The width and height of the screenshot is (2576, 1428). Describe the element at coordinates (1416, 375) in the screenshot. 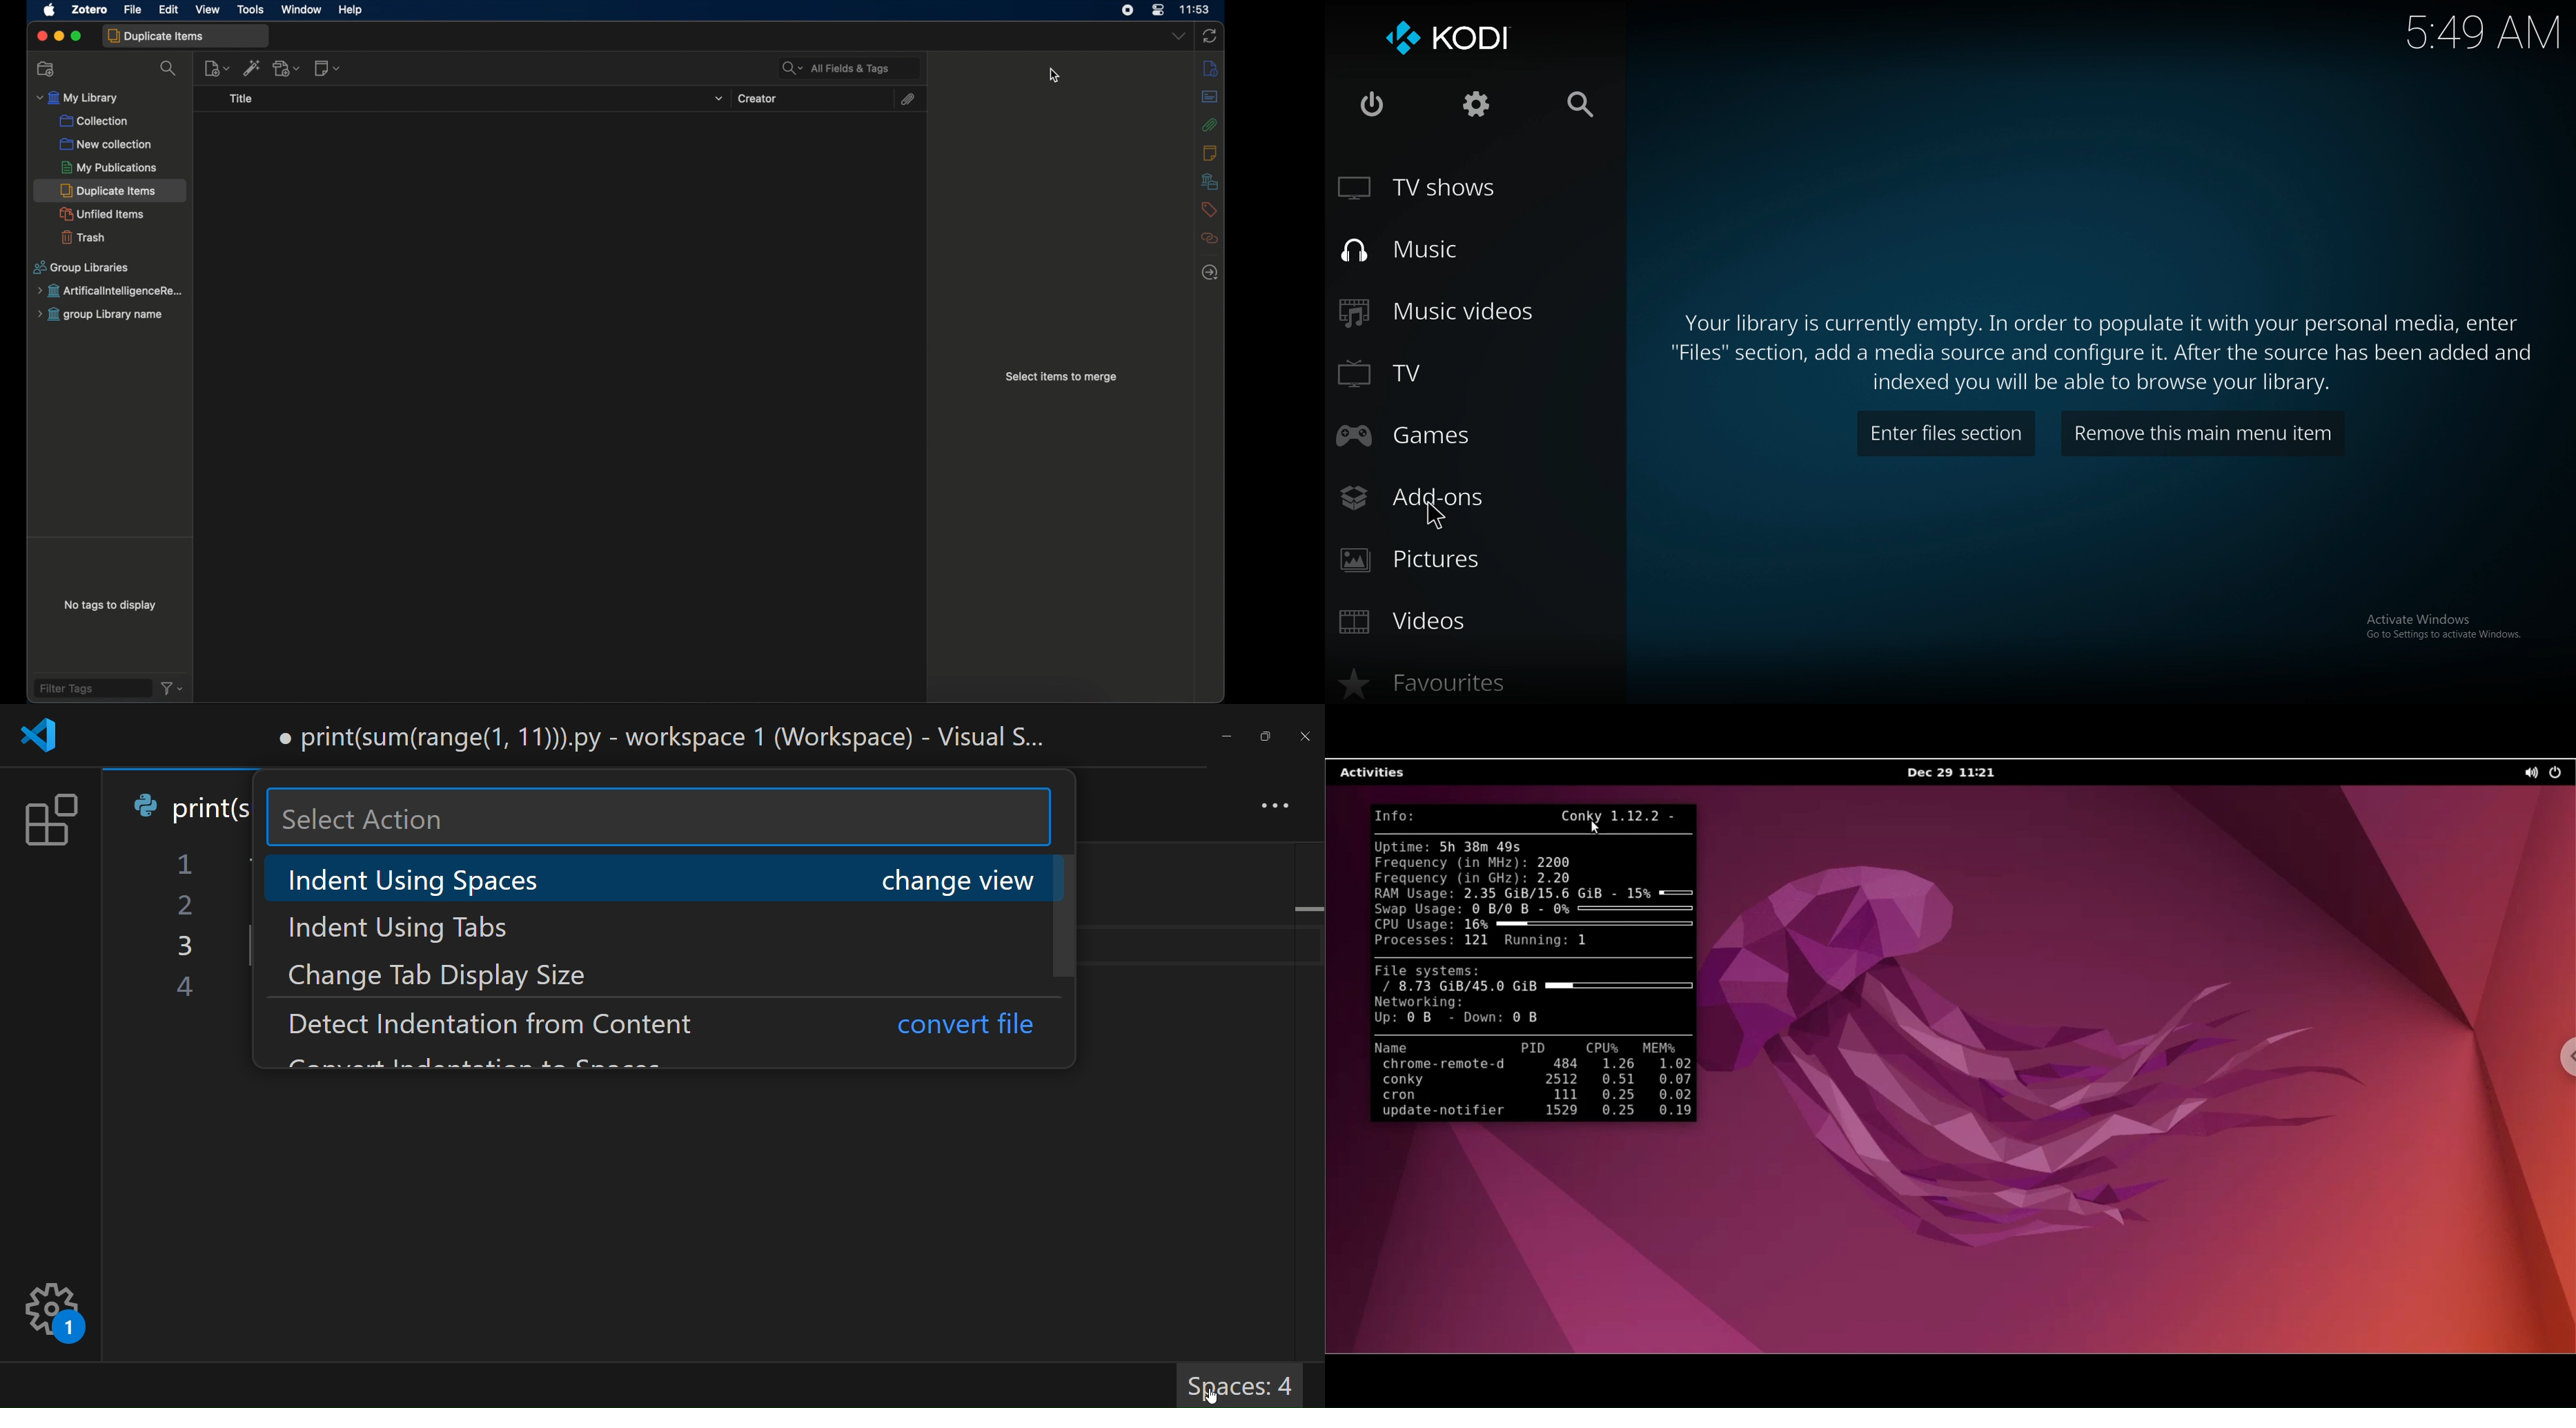

I see `tv` at that location.